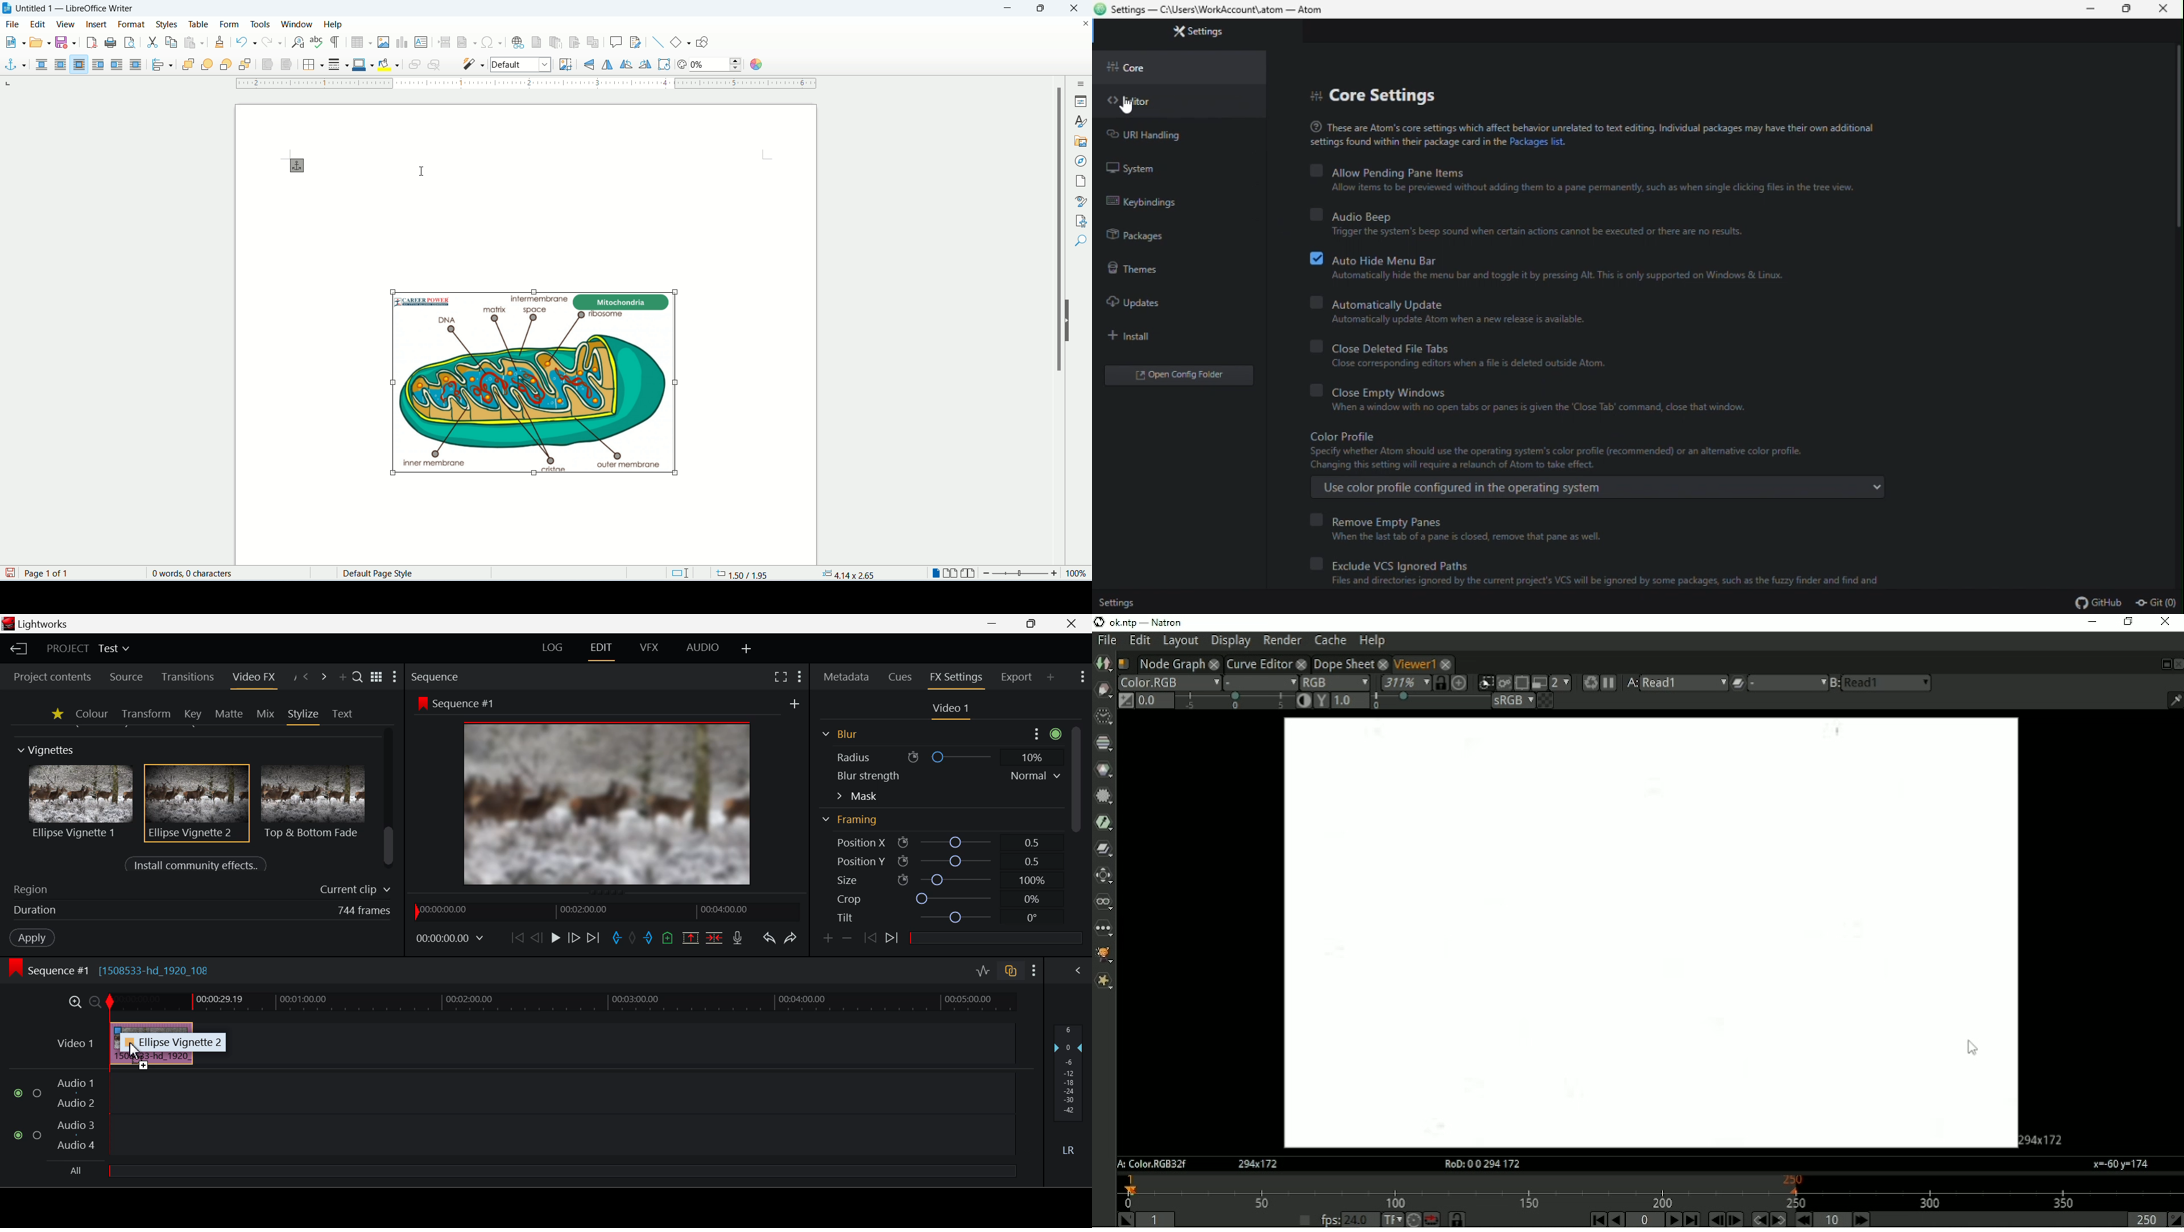 This screenshot has width=2184, height=1232. What do you see at coordinates (1081, 220) in the screenshot?
I see `manage changes` at bounding box center [1081, 220].